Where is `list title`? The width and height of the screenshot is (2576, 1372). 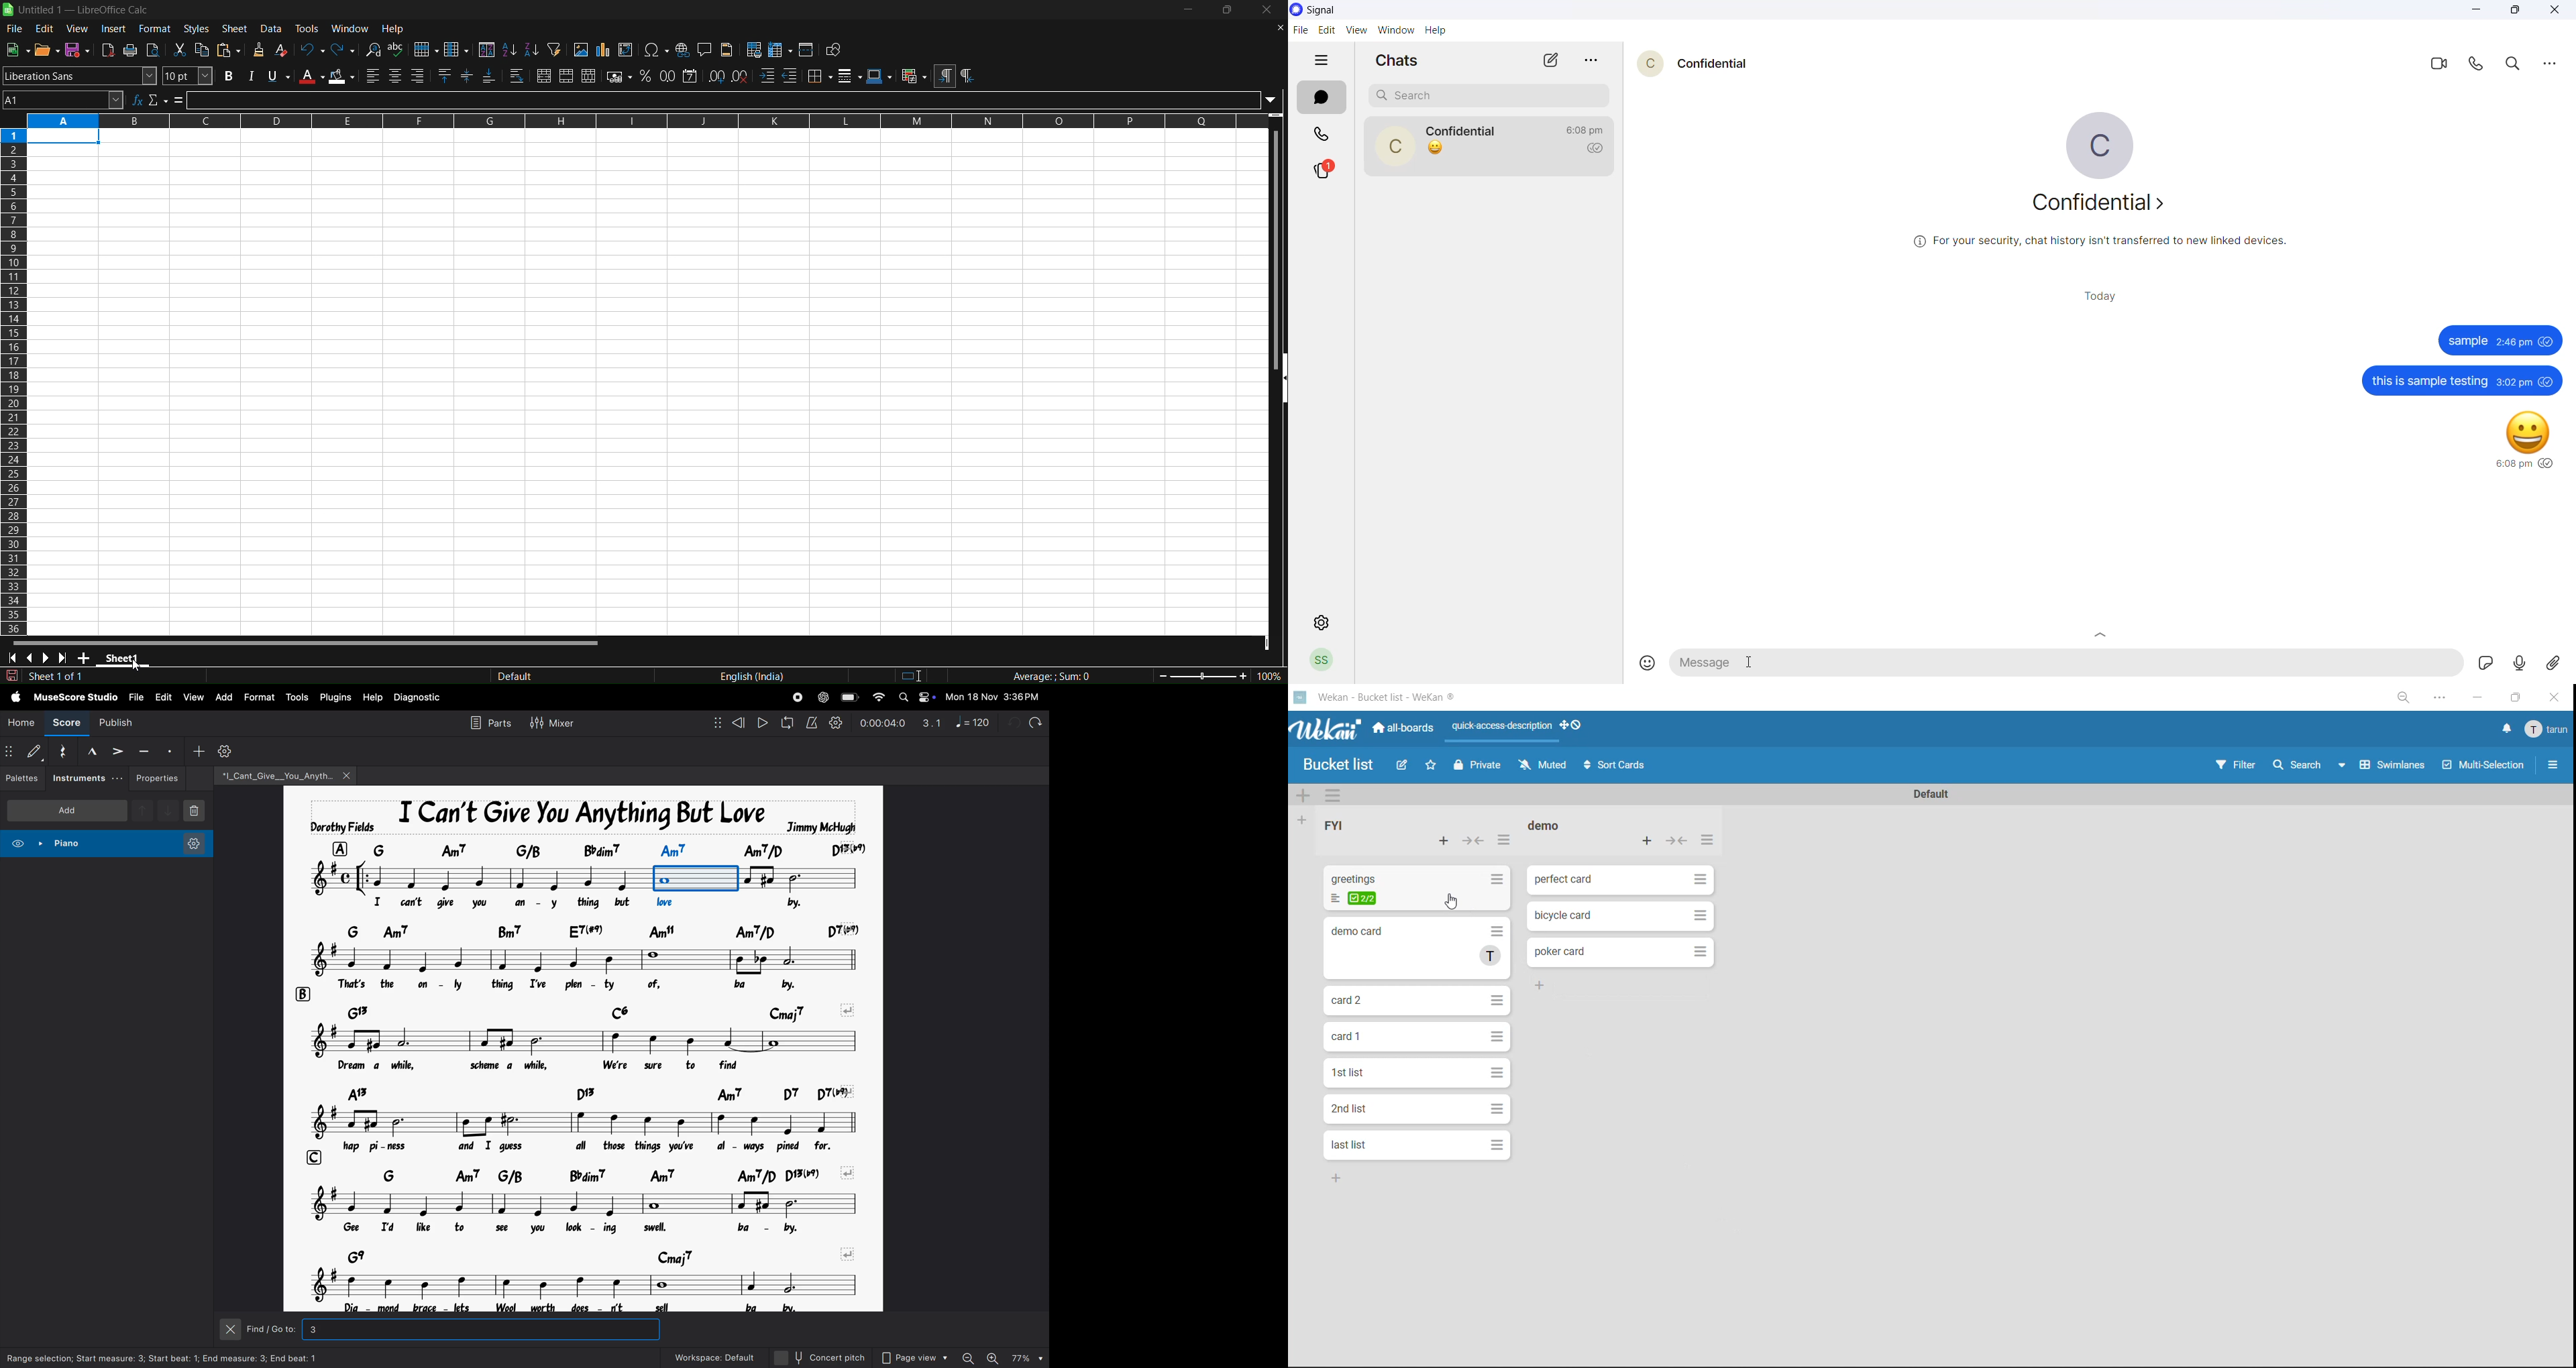
list title is located at coordinates (1546, 827).